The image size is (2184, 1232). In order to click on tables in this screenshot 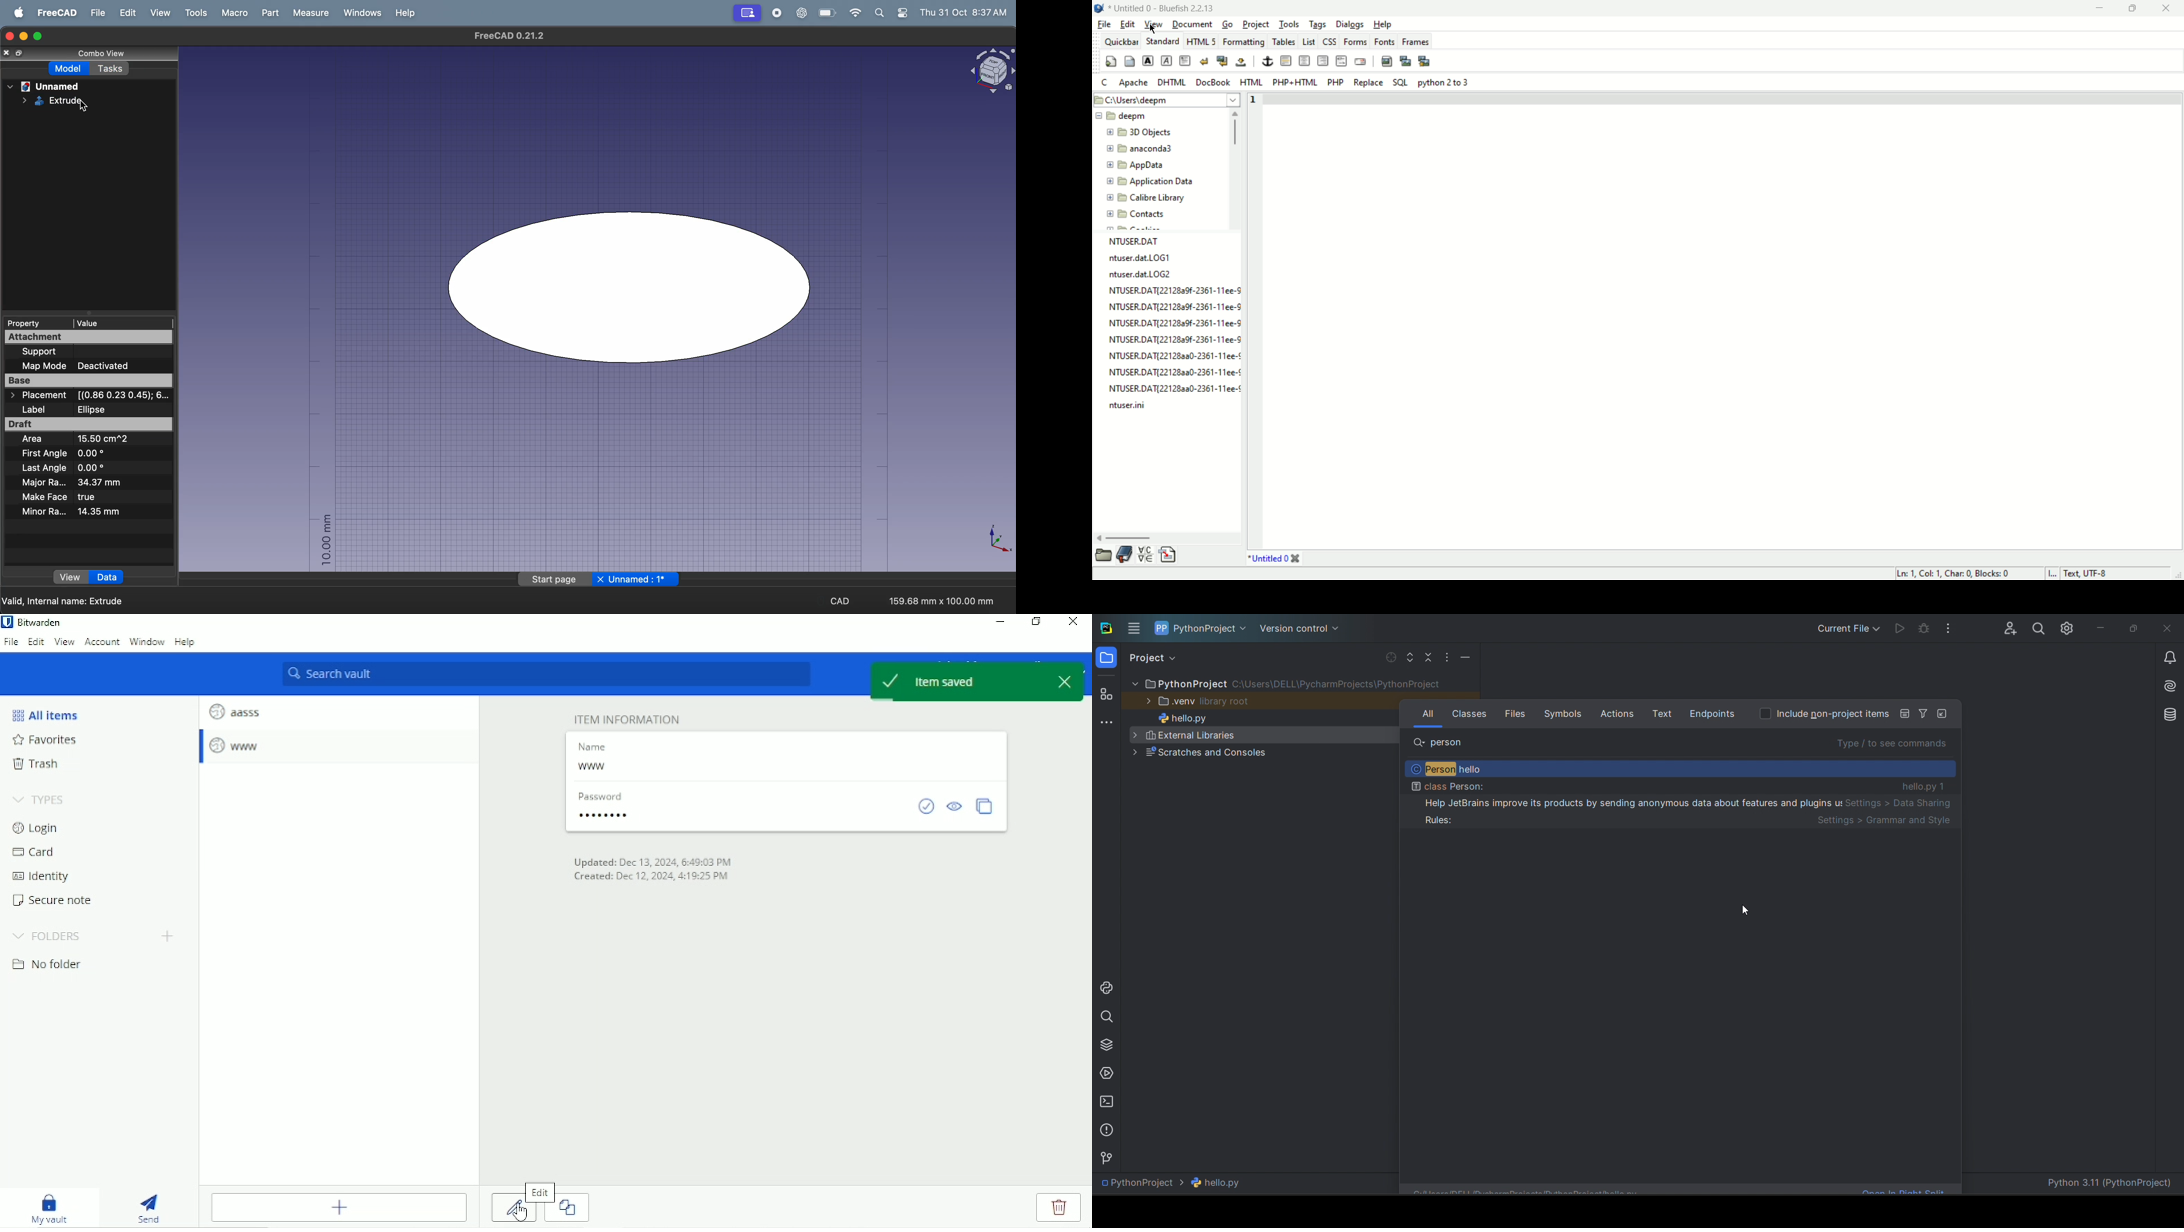, I will do `click(1283, 40)`.